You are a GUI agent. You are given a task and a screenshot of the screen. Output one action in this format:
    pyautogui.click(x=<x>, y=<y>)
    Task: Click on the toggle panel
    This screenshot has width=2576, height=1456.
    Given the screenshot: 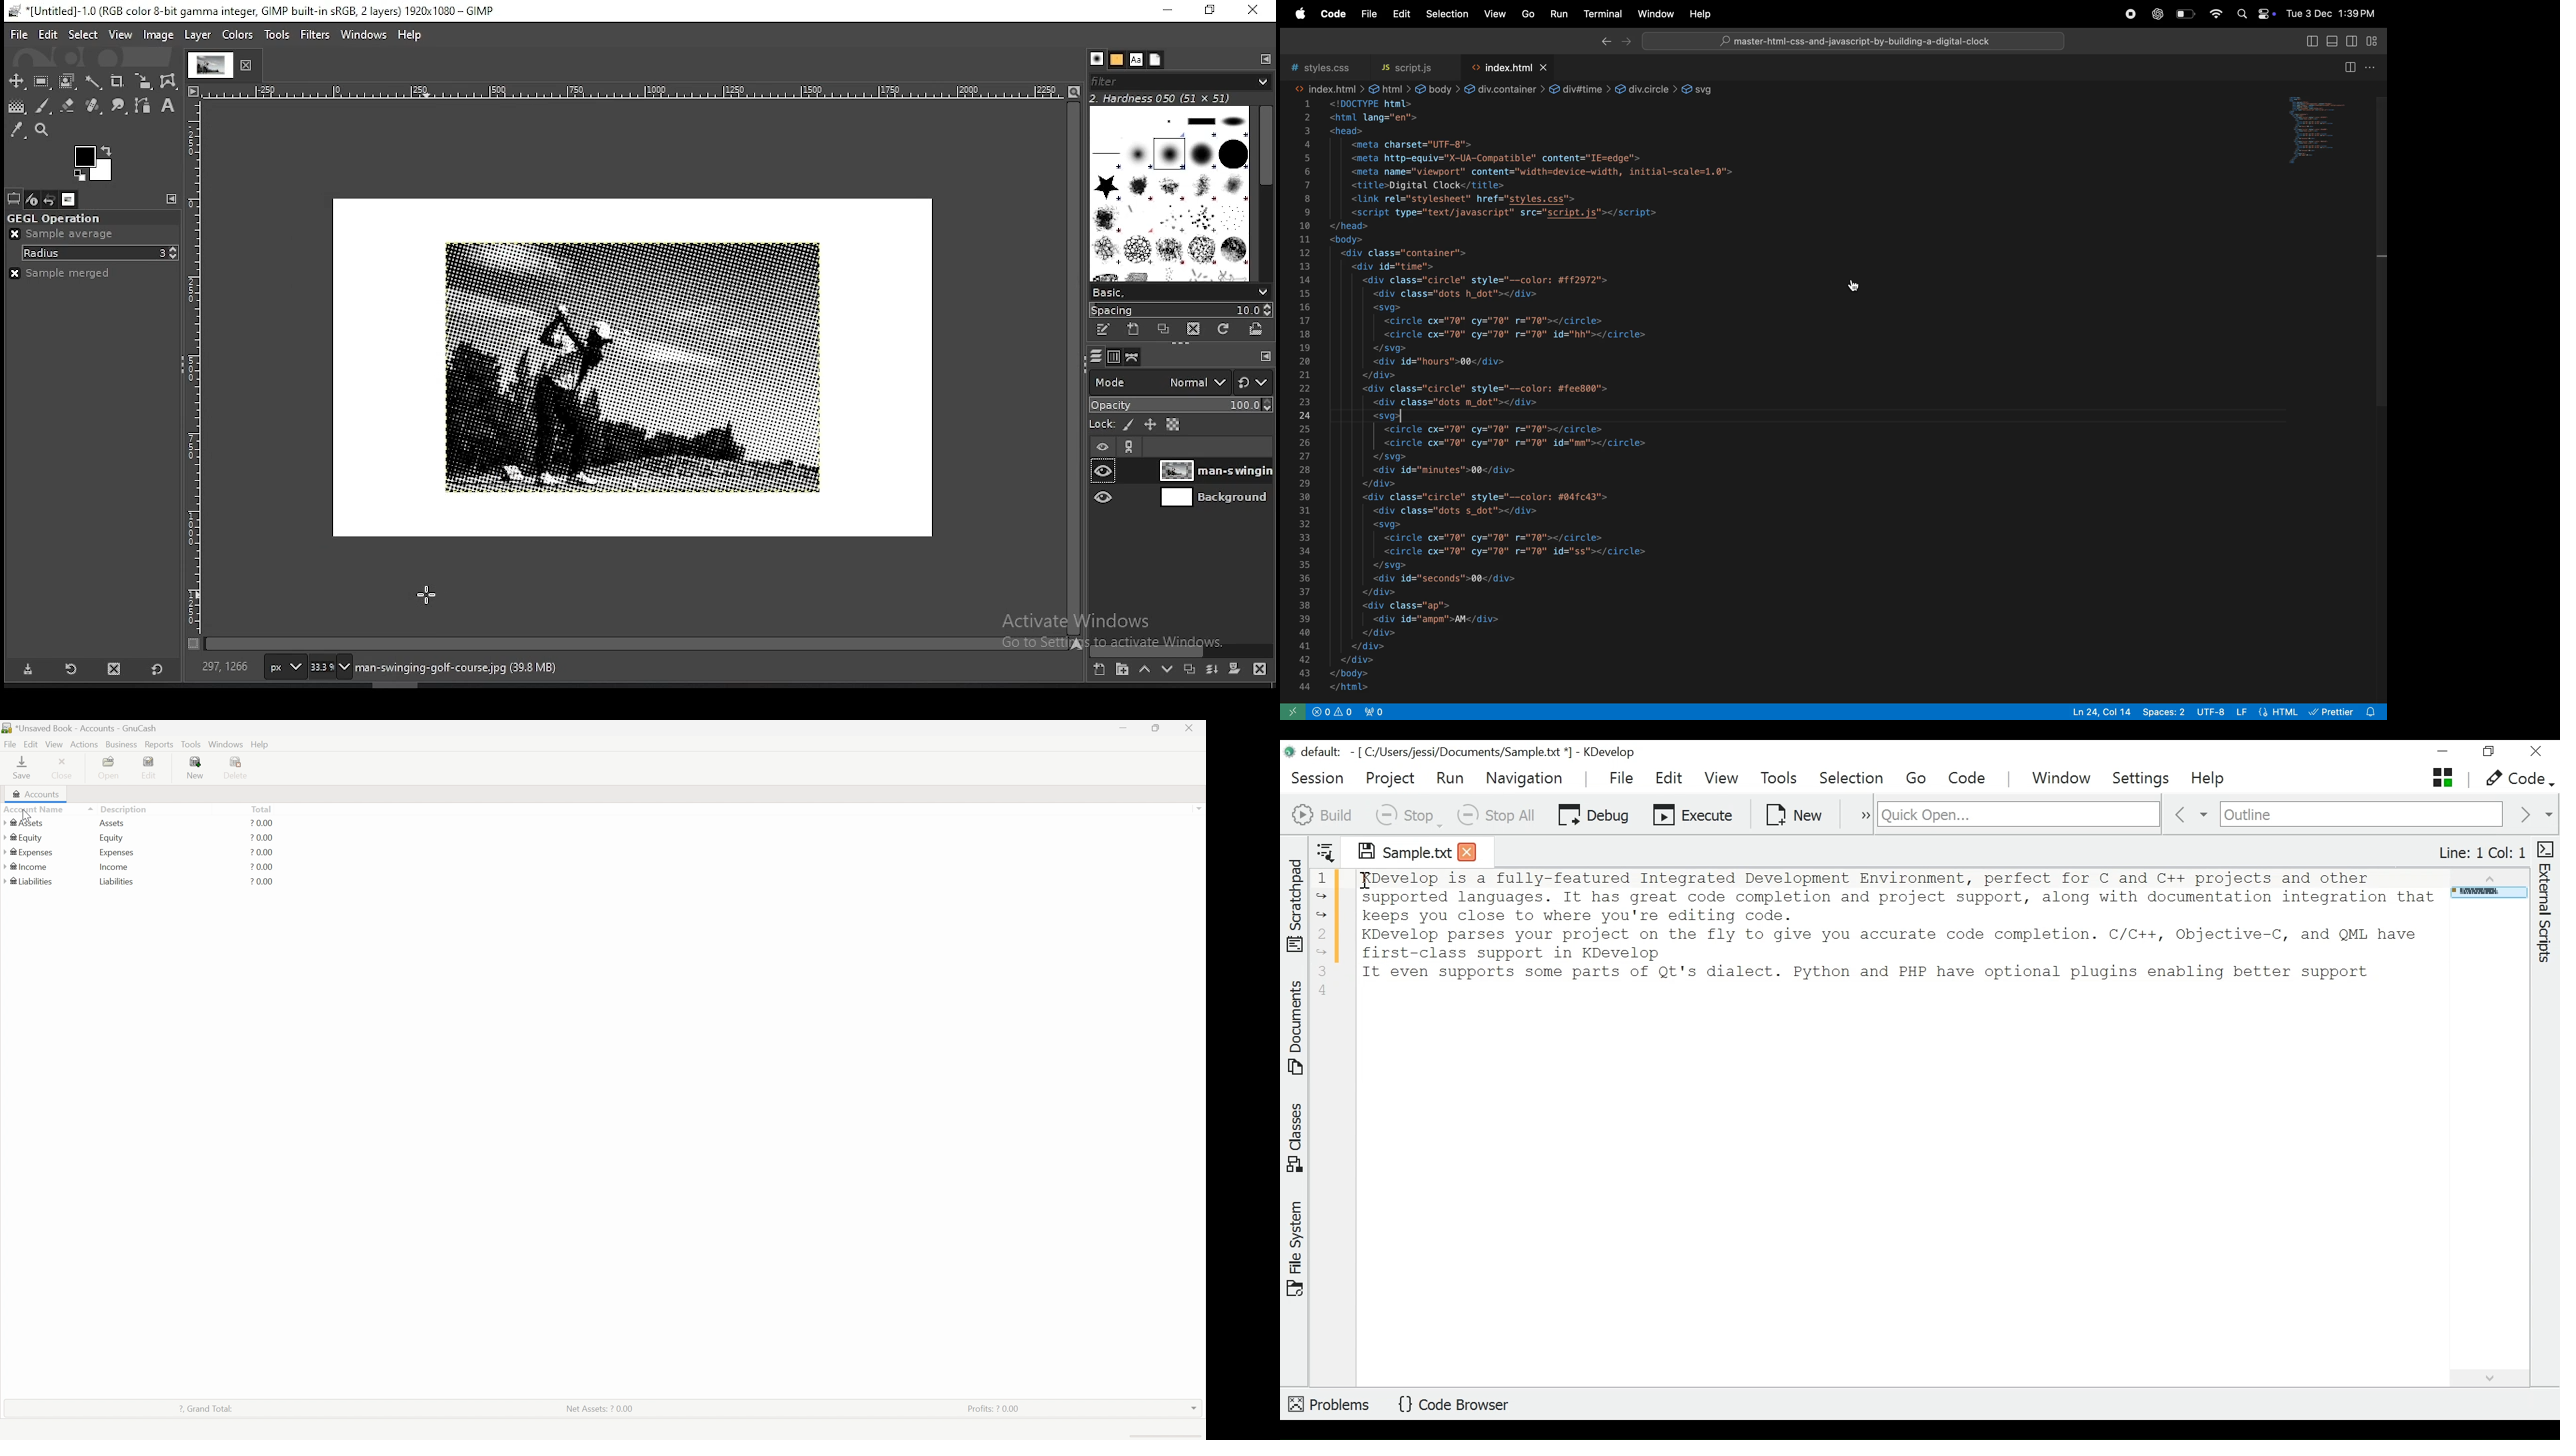 What is the action you would take?
    pyautogui.click(x=2332, y=42)
    